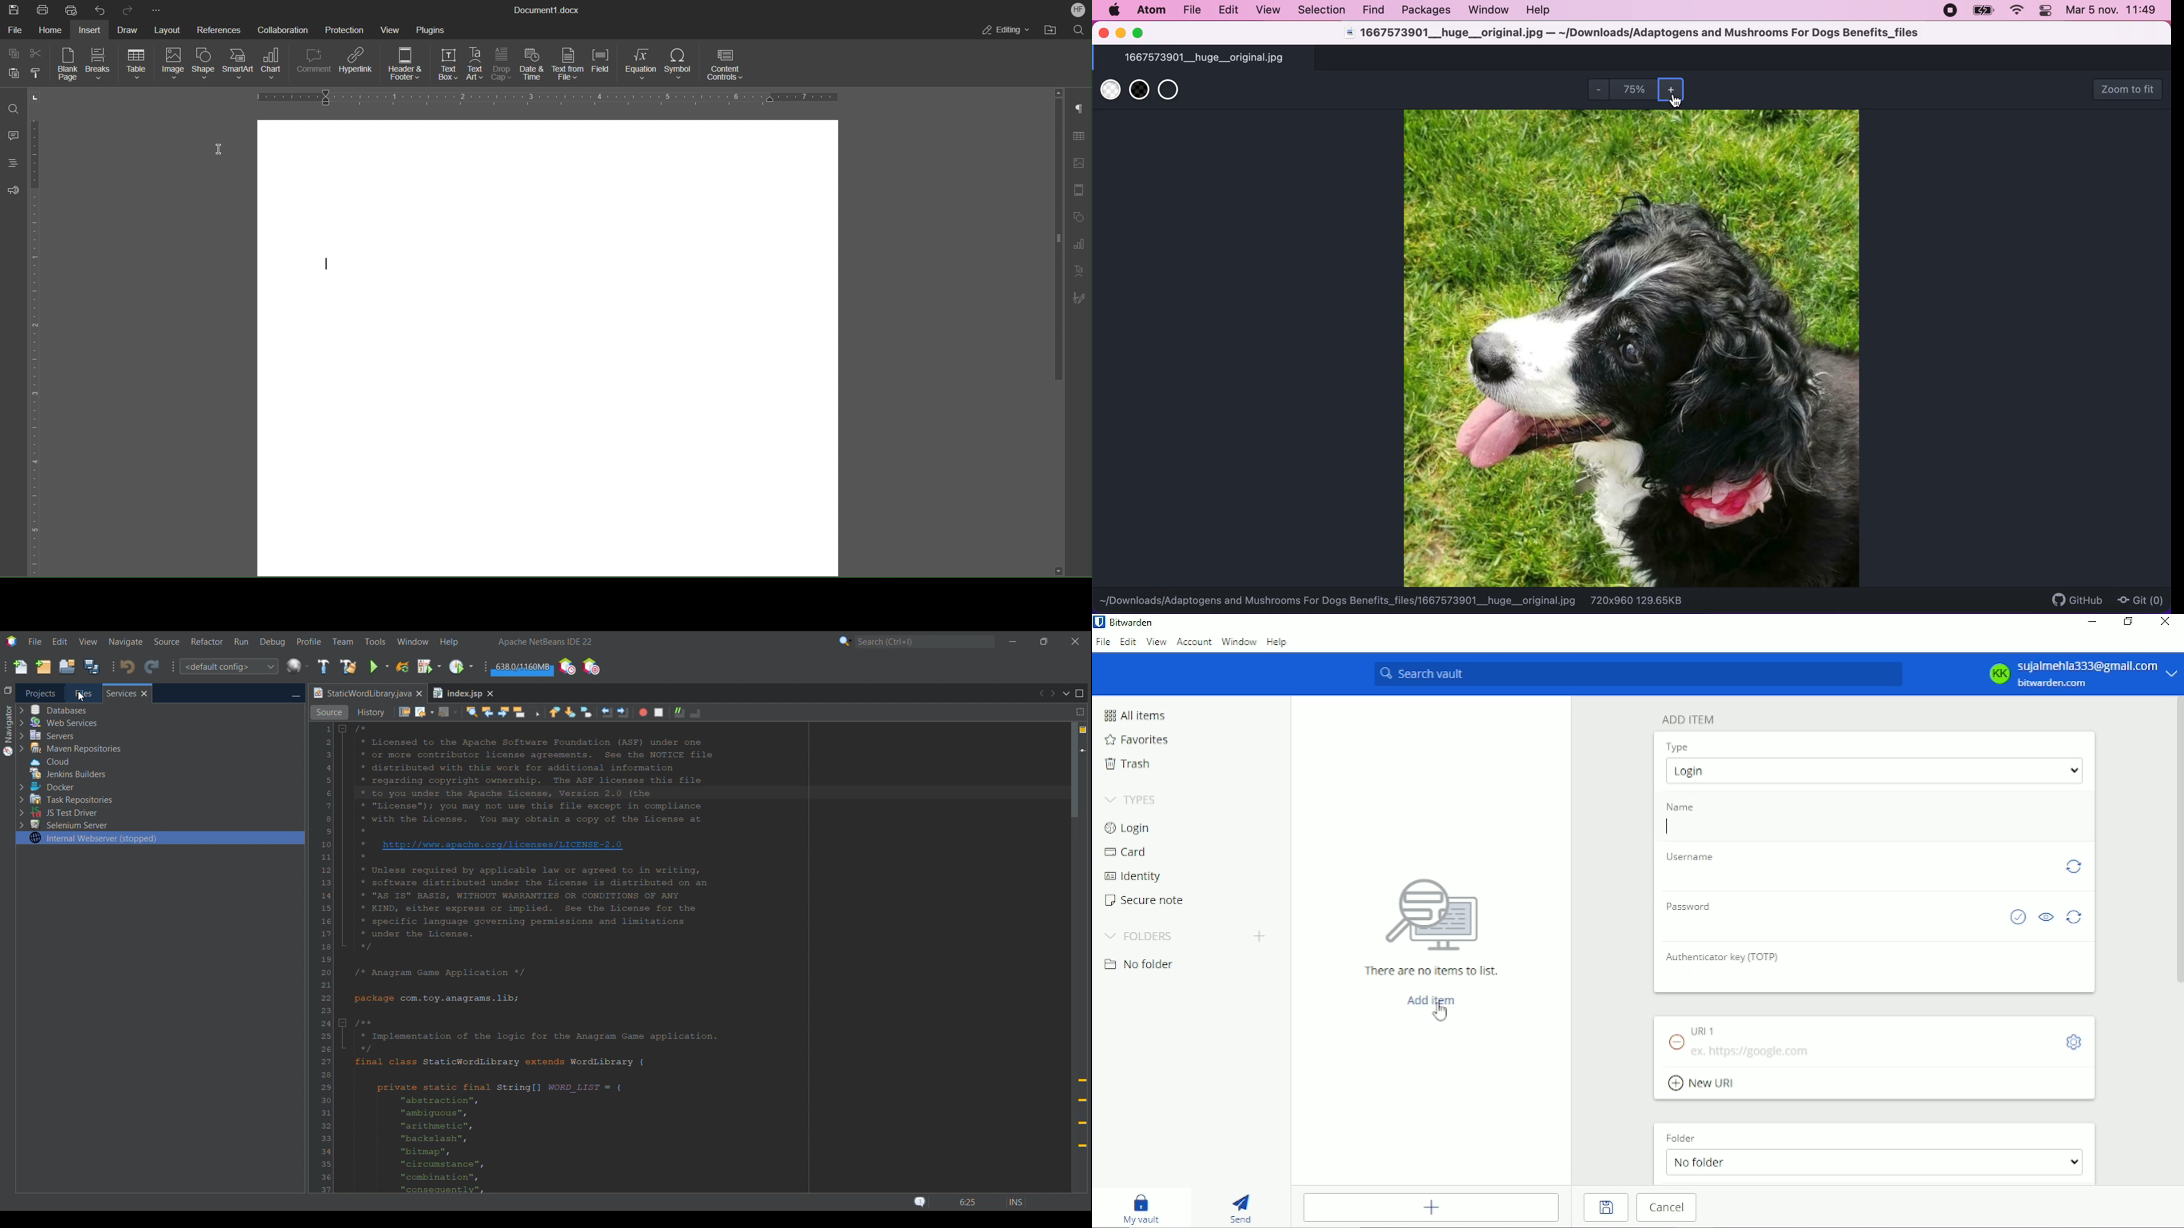 The height and width of the screenshot is (1232, 2184). I want to click on Vertical scrollbar, so click(2177, 842).